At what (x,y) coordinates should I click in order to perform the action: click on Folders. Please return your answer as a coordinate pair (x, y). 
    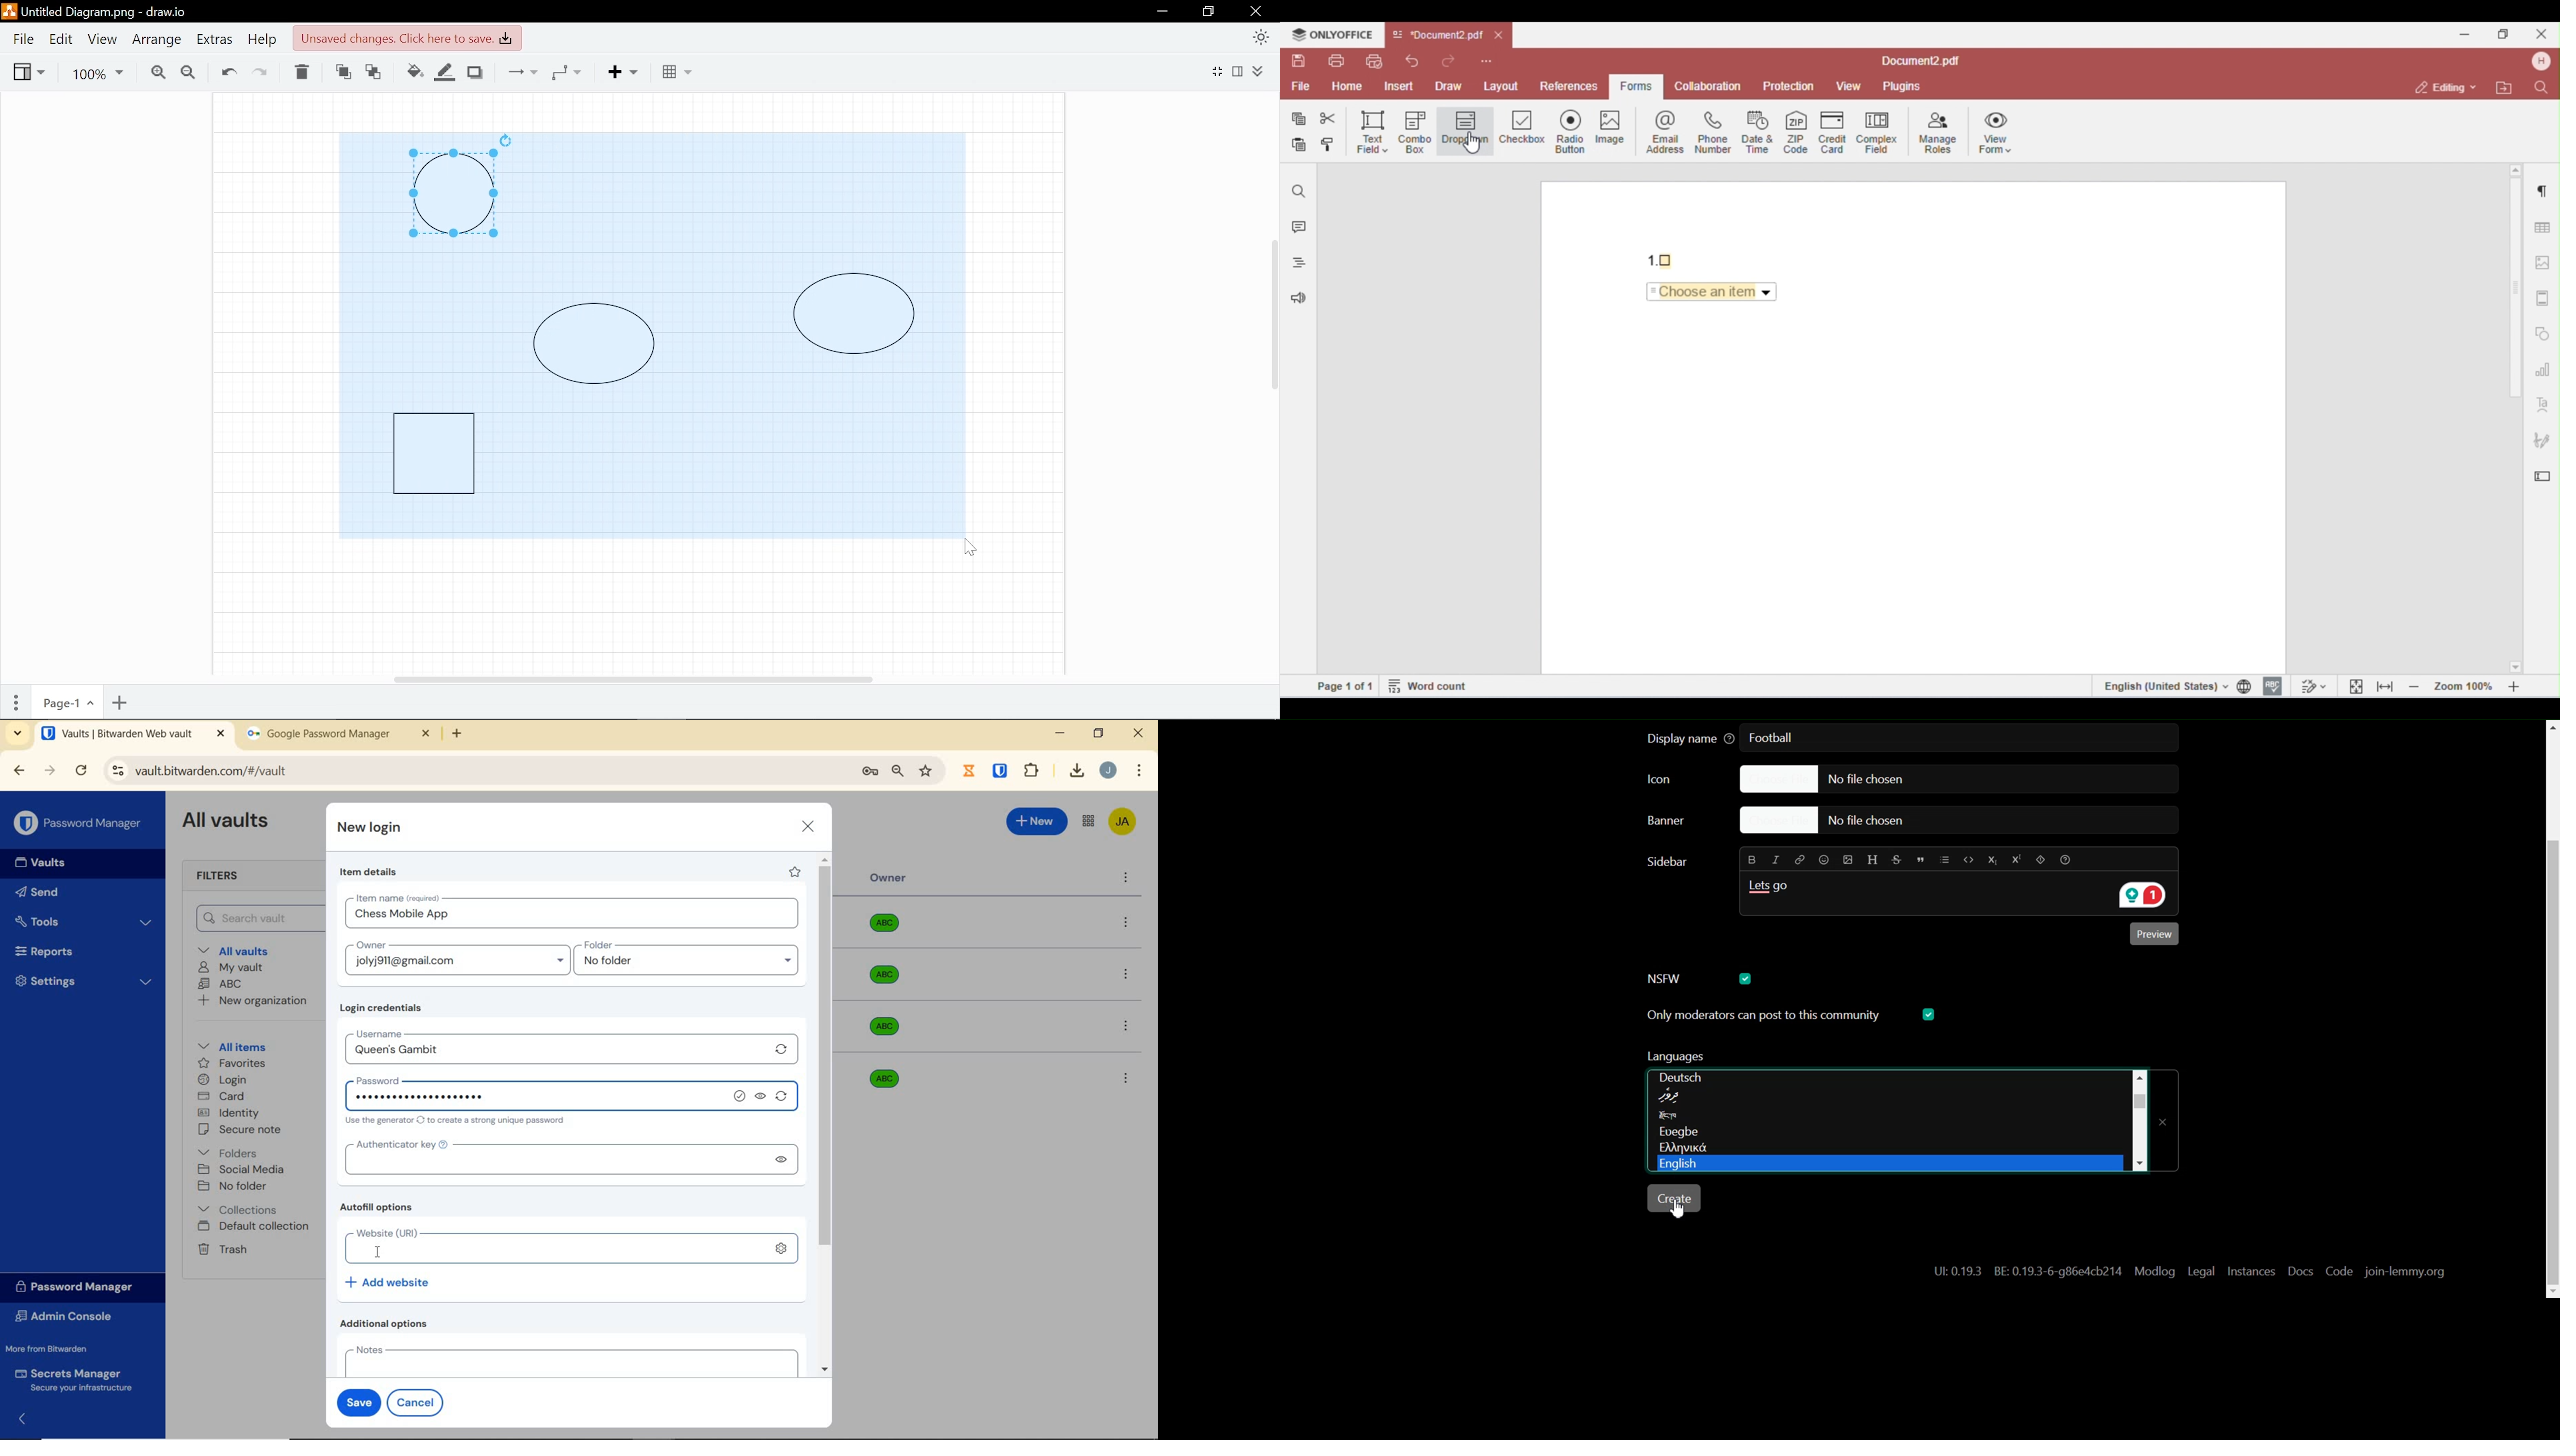
    Looking at the image, I should click on (230, 1150).